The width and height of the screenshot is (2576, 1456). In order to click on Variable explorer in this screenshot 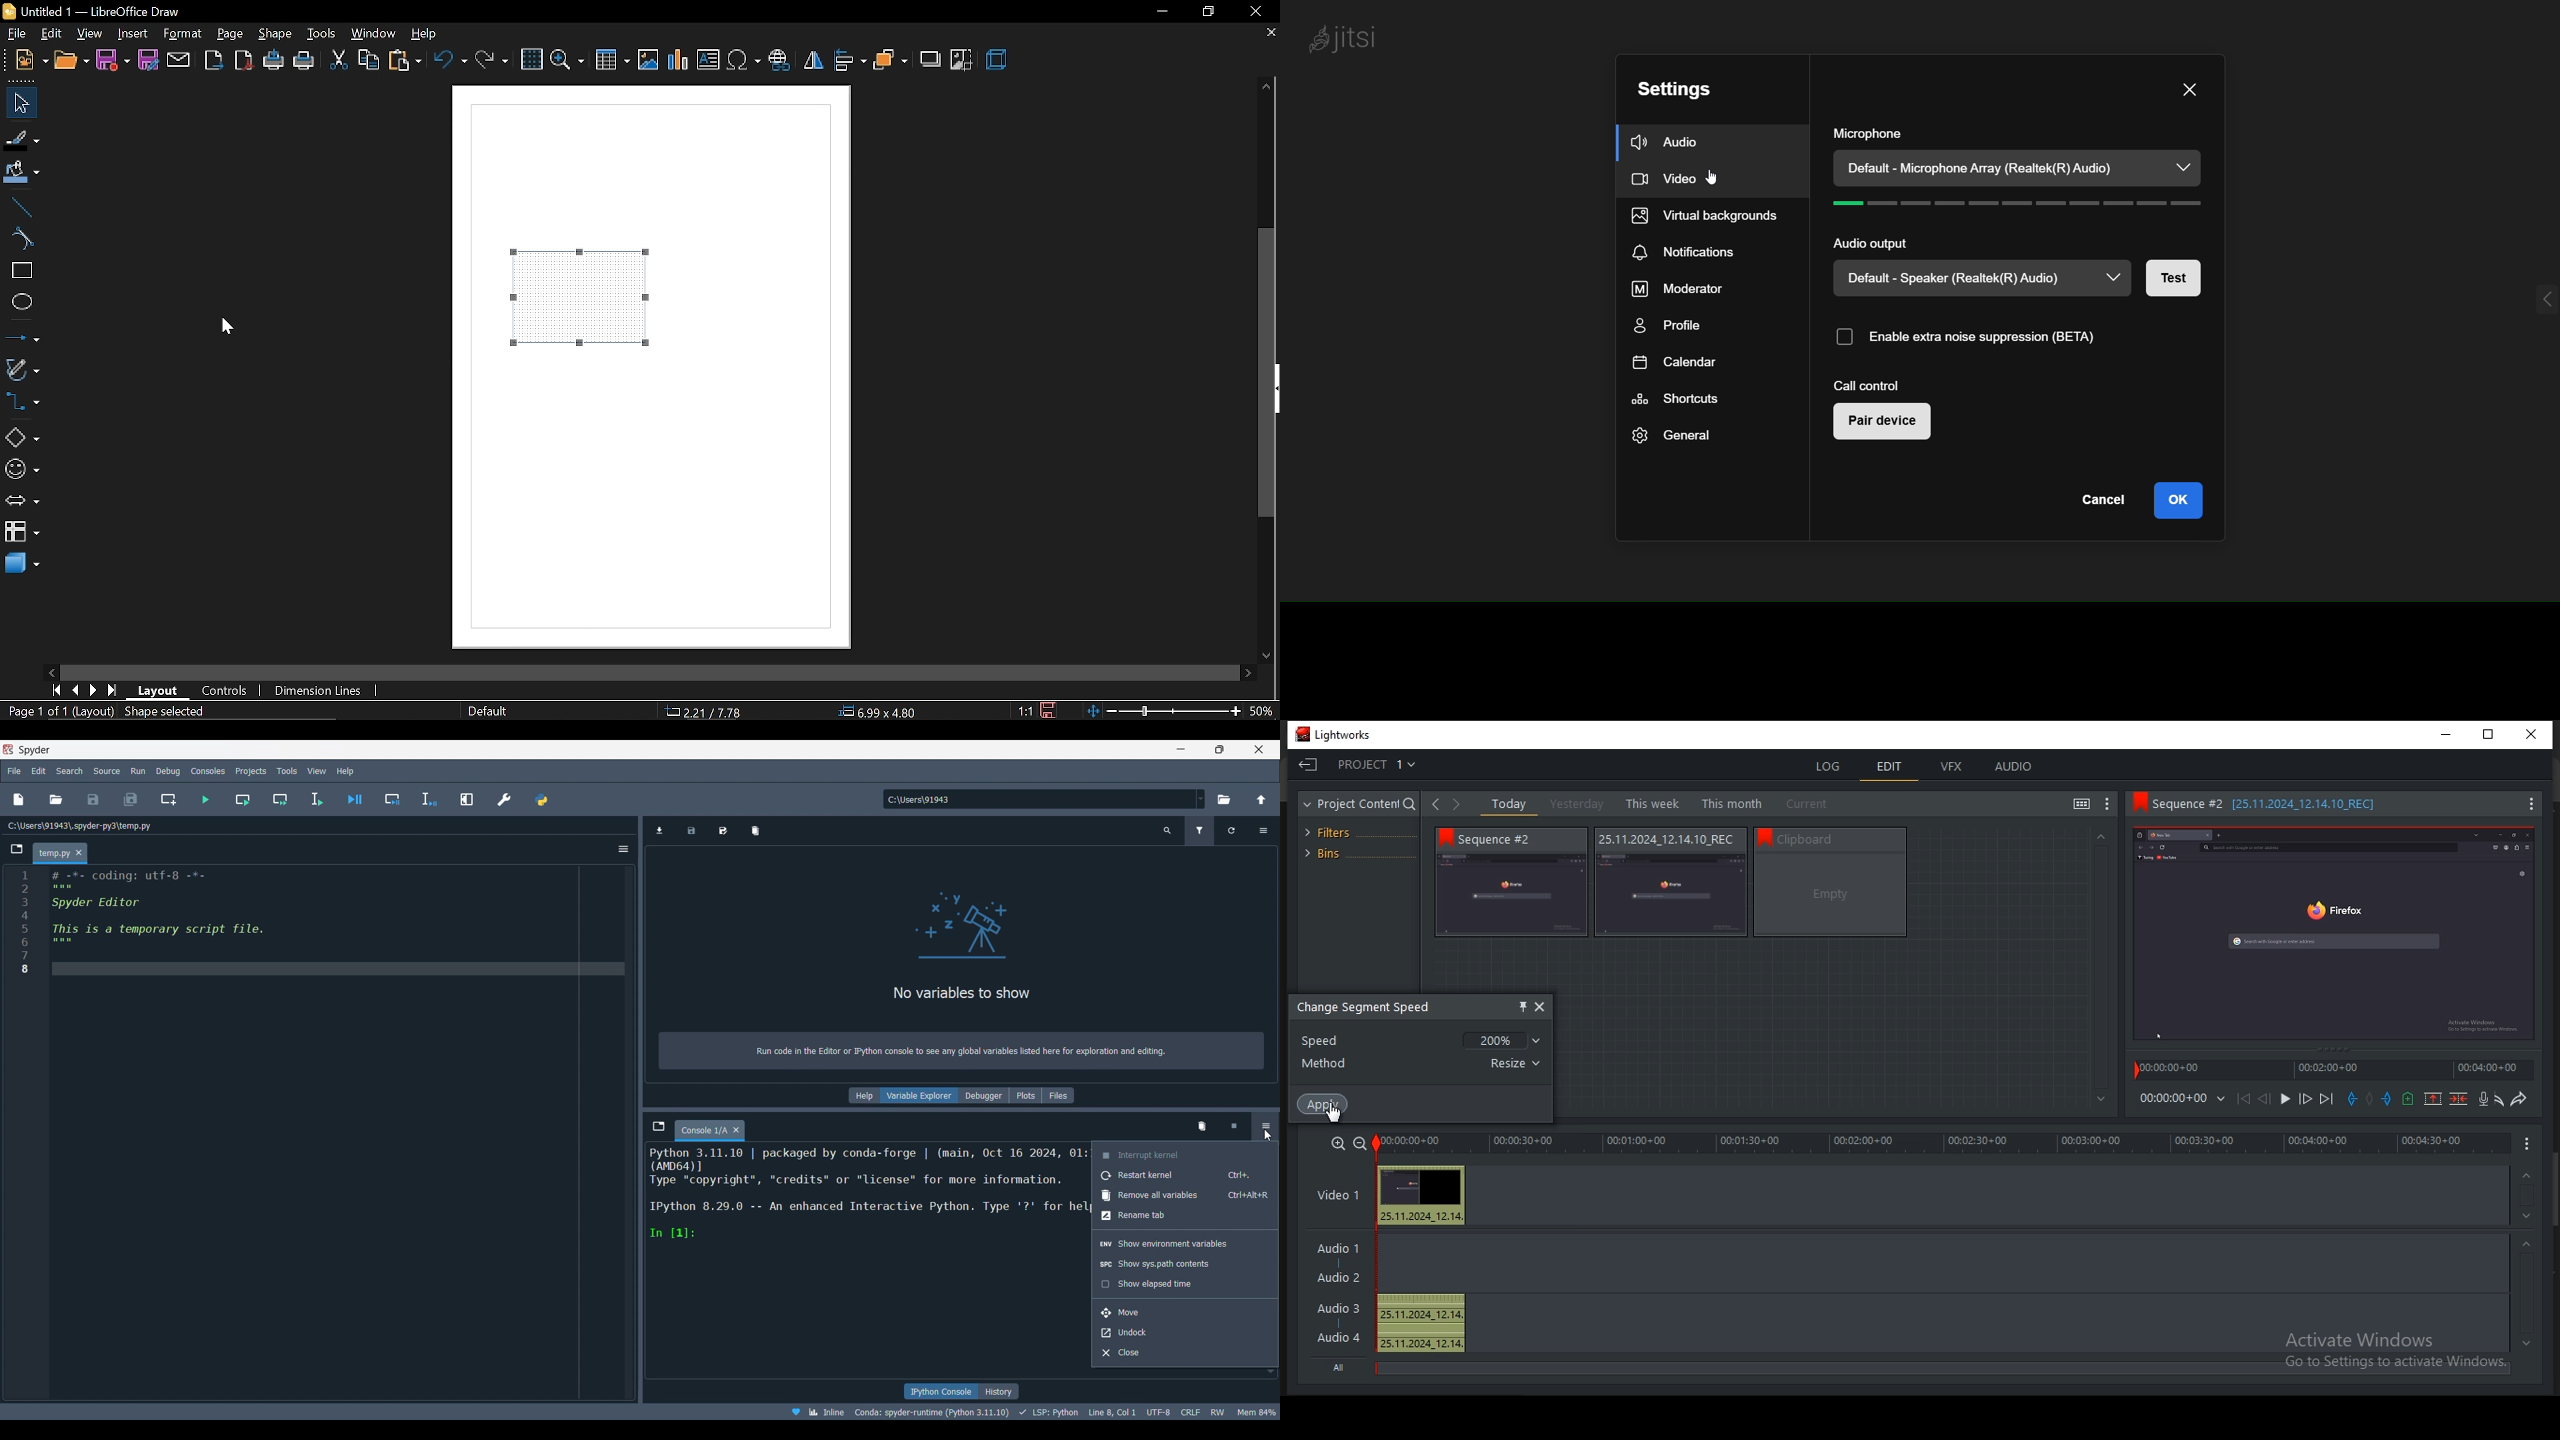, I will do `click(919, 1095)`.